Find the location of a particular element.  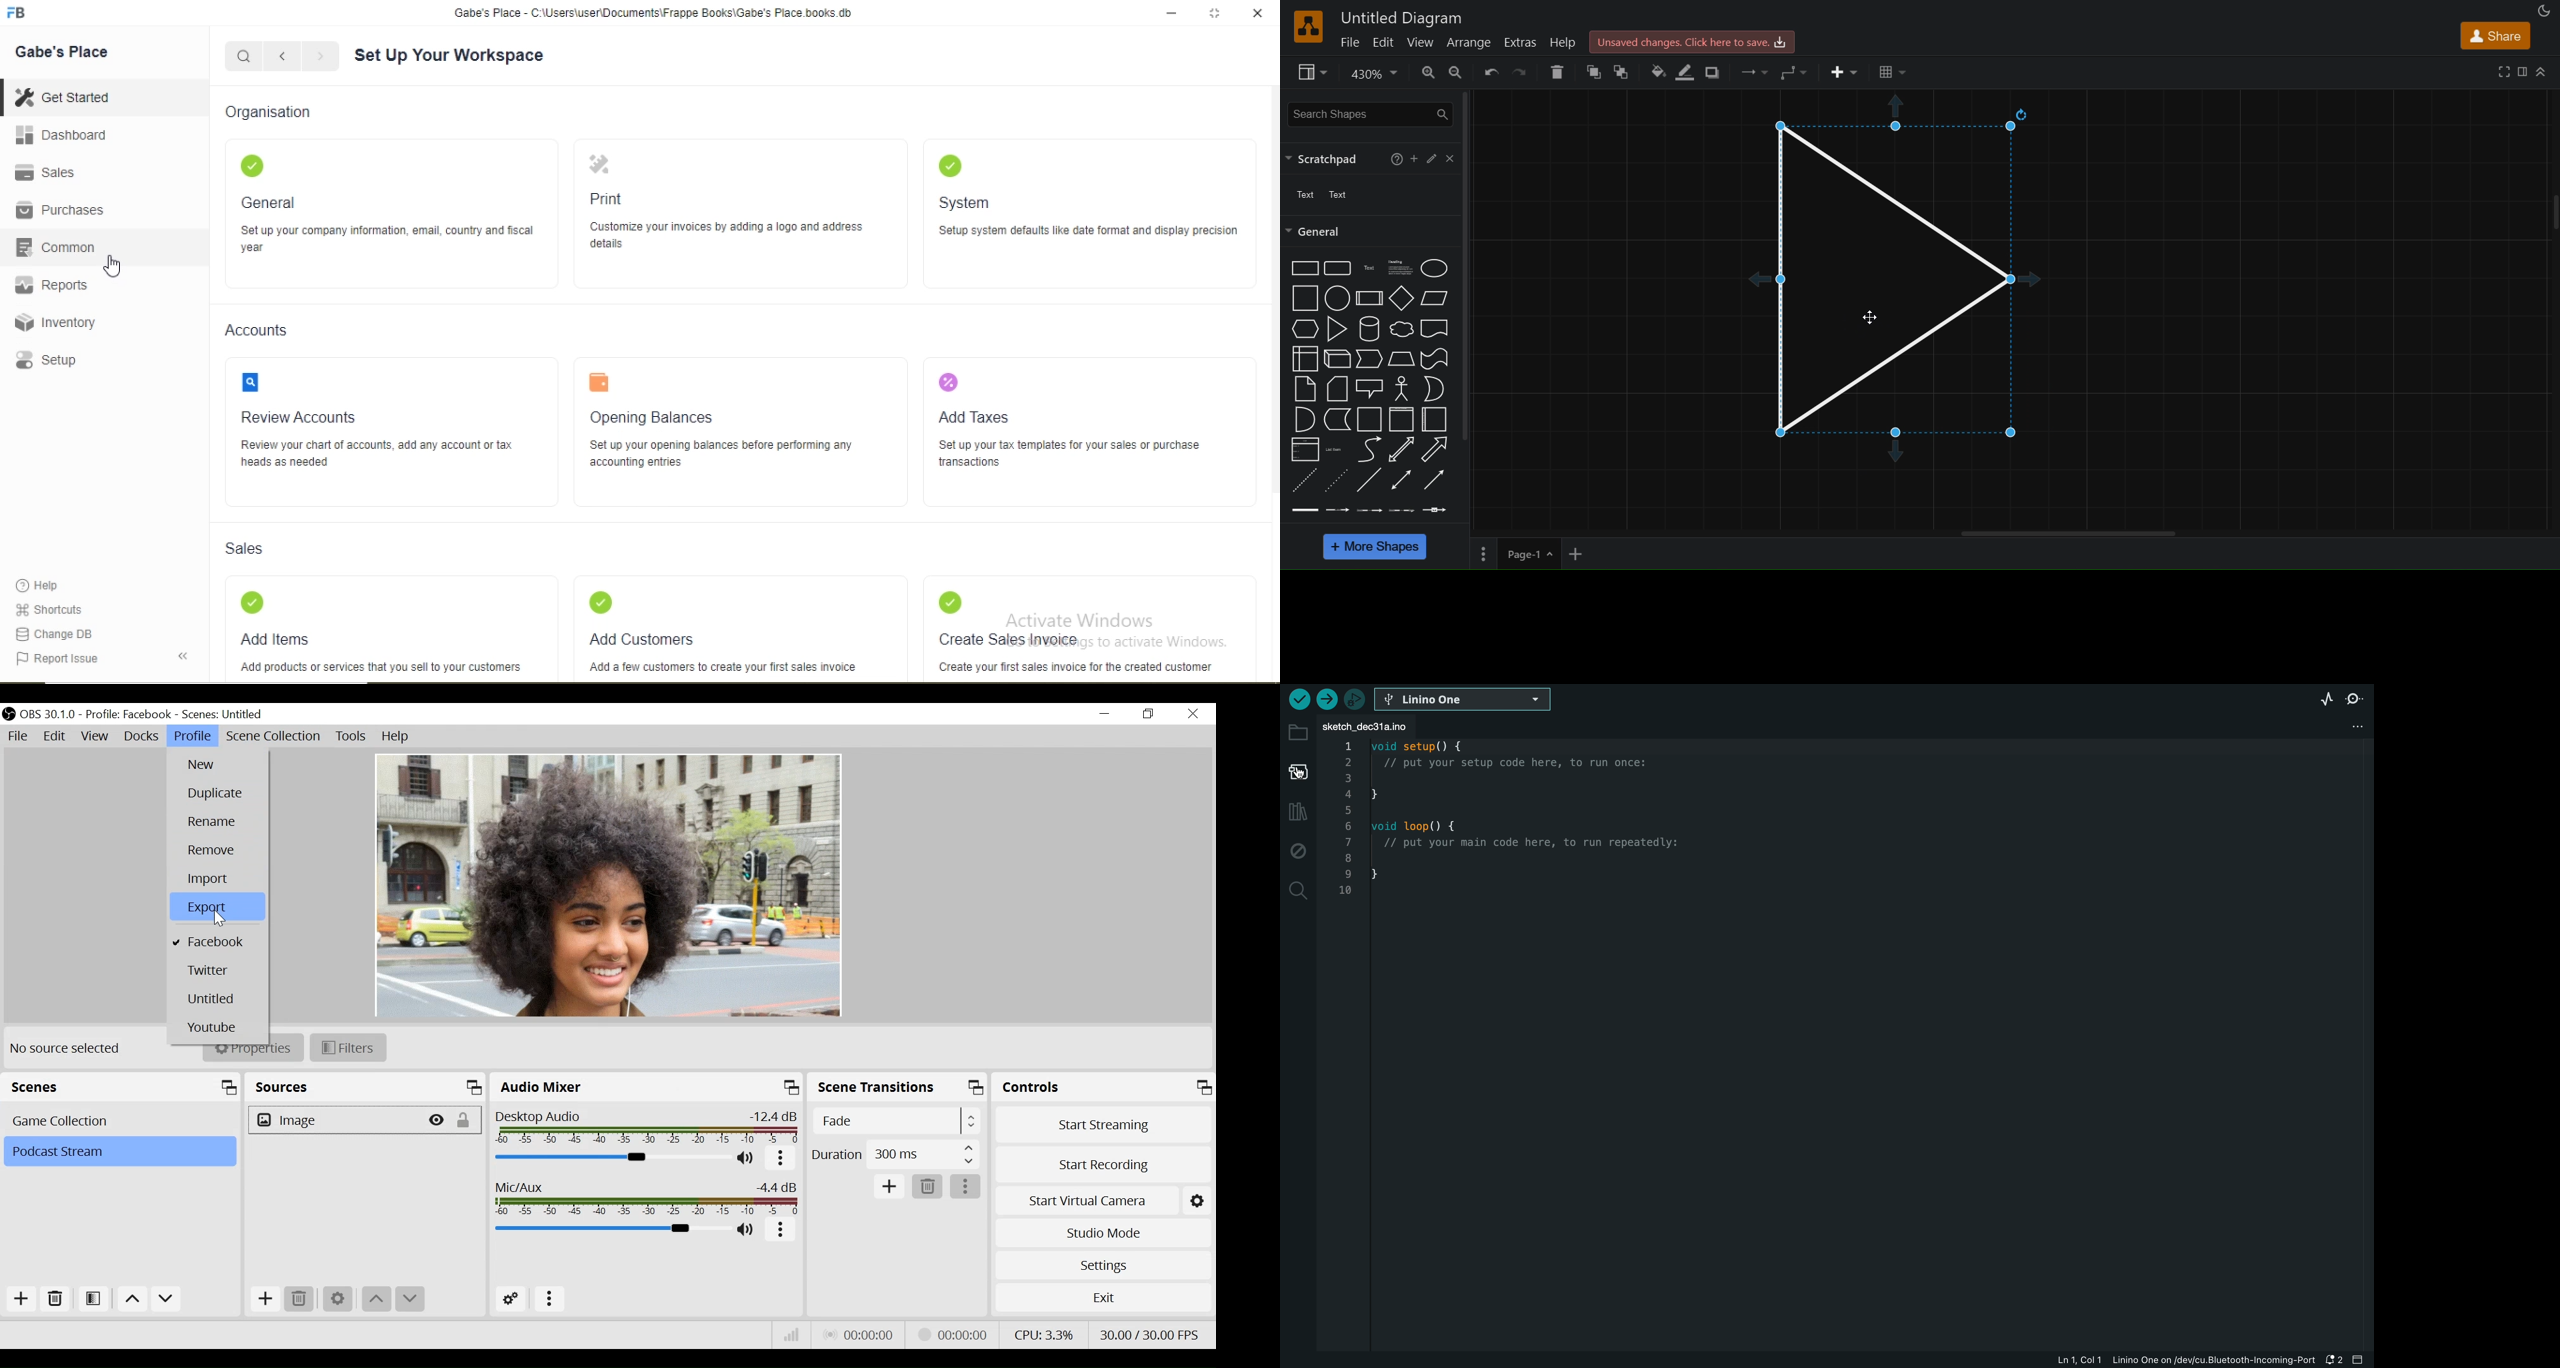

Start Virtual Camera is located at coordinates (1104, 1201).